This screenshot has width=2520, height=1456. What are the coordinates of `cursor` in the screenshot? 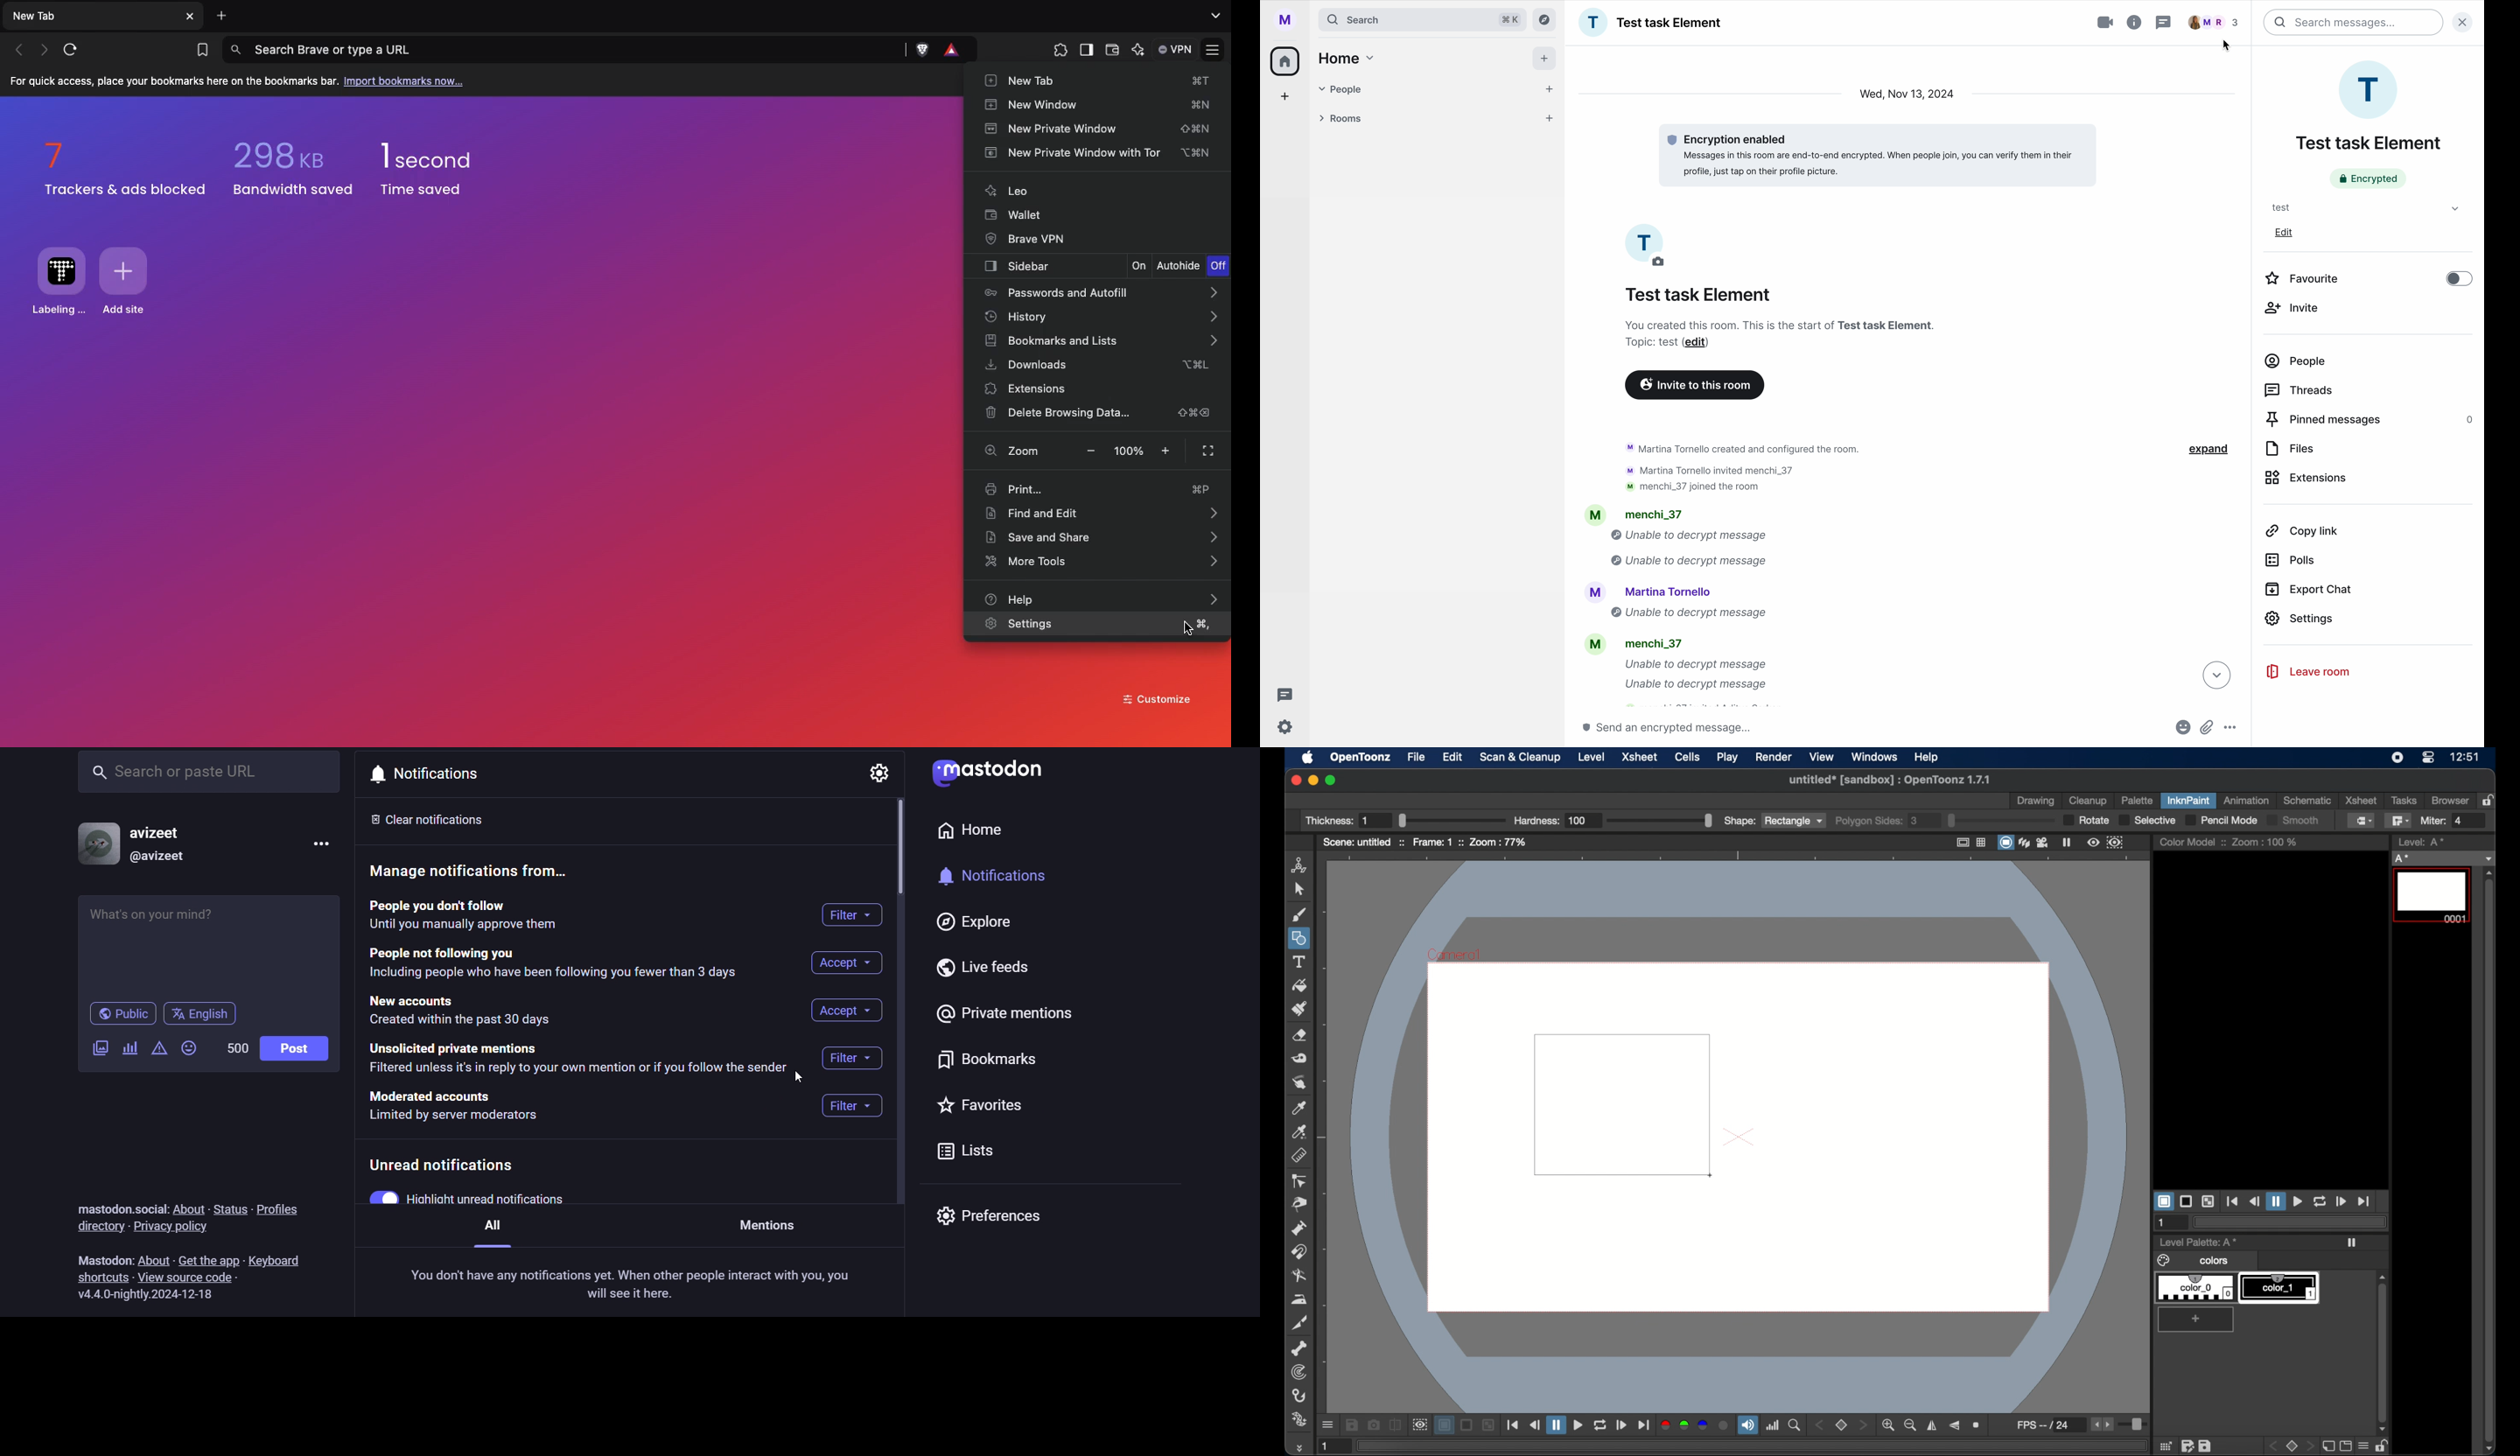 It's located at (1185, 630).